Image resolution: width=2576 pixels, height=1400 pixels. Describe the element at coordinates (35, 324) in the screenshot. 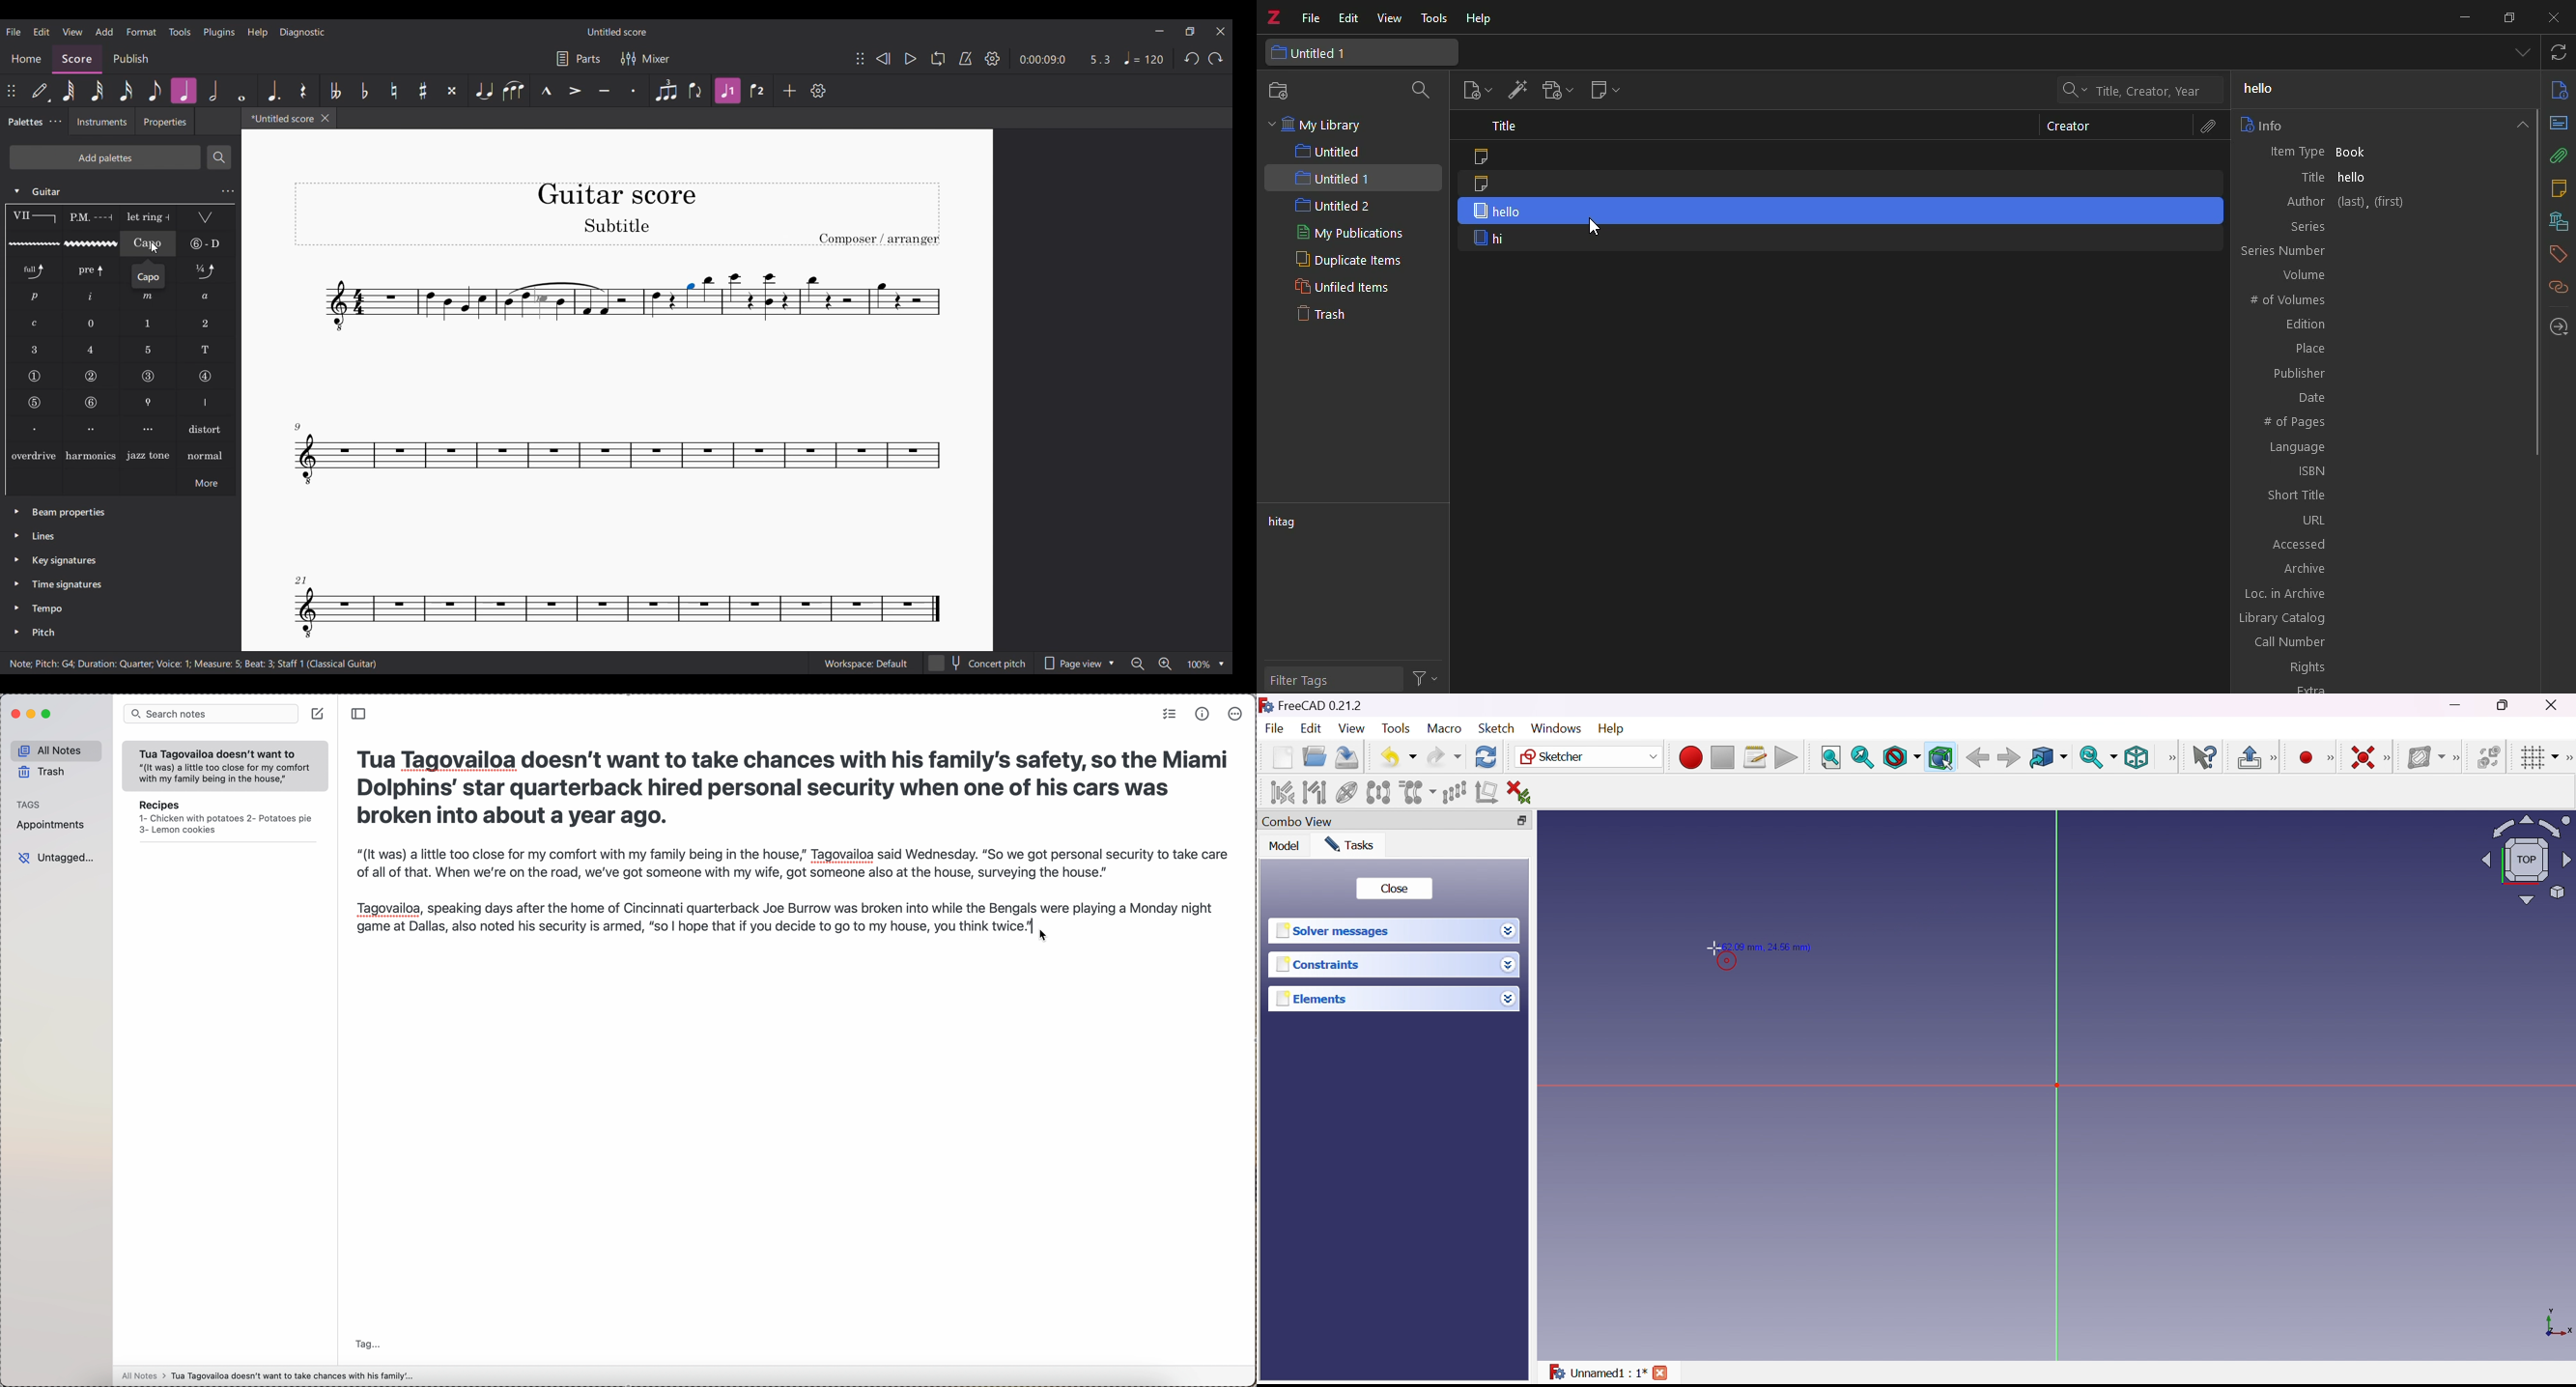

I see `RH guitar fingering c` at that location.